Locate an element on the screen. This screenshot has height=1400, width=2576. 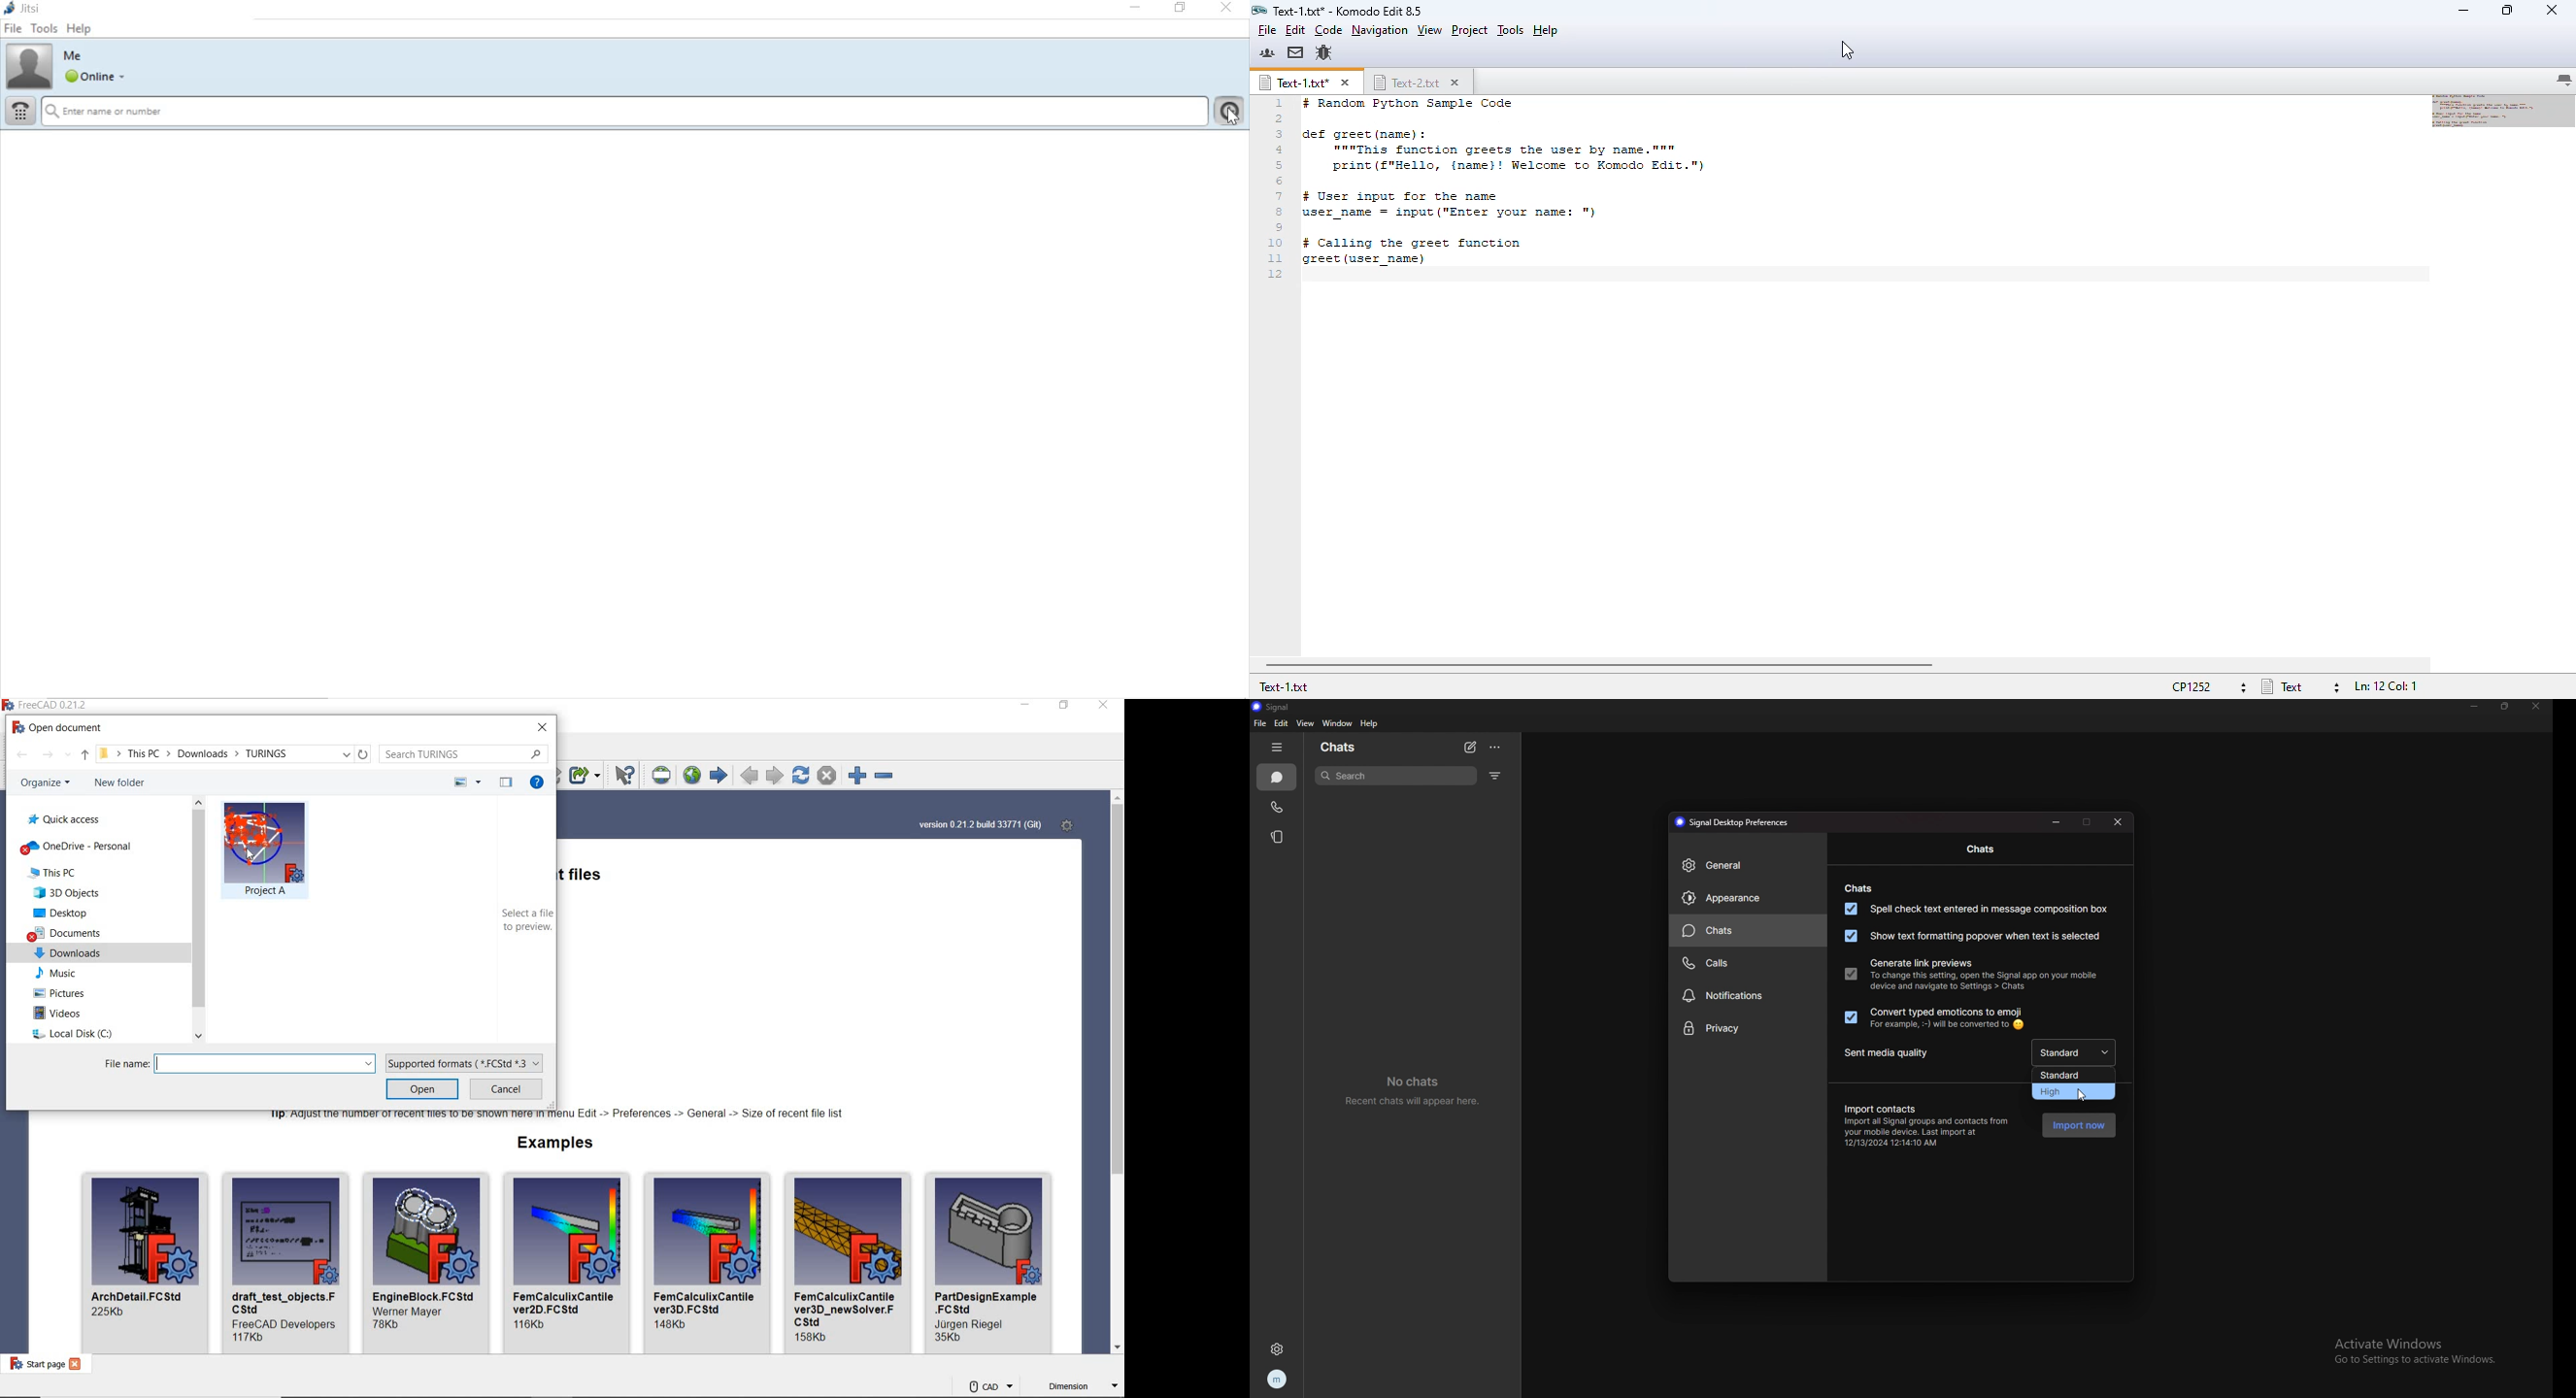
REFRESH is located at coordinates (364, 753).